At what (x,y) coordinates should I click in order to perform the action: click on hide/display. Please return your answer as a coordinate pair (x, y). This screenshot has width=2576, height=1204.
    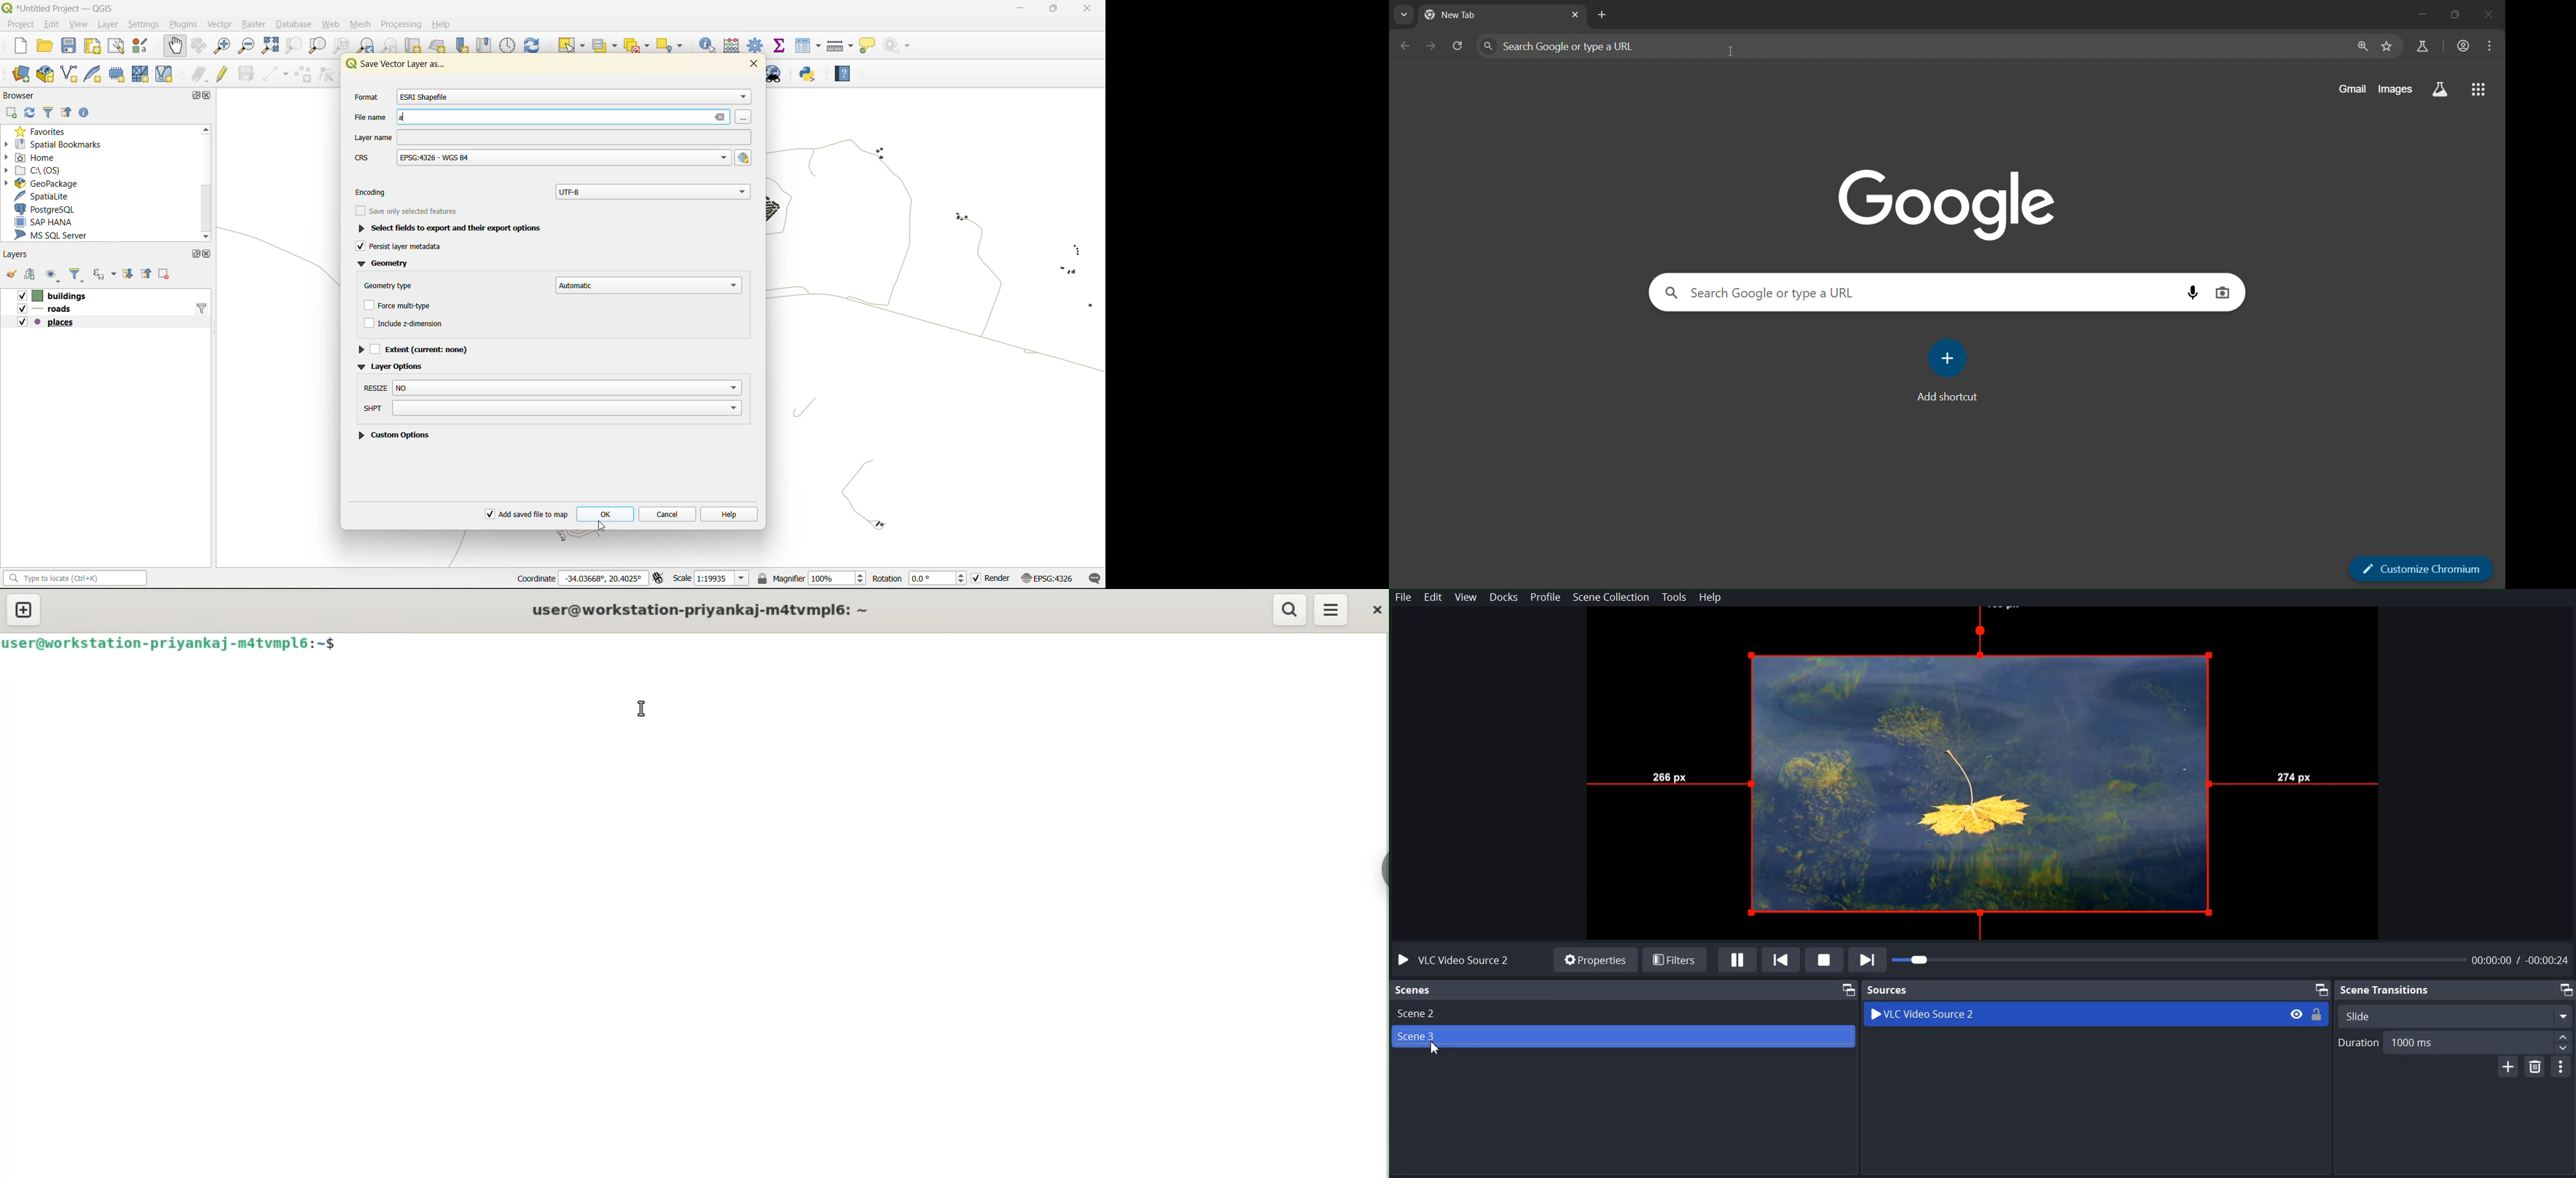
    Looking at the image, I should click on (2297, 1014).